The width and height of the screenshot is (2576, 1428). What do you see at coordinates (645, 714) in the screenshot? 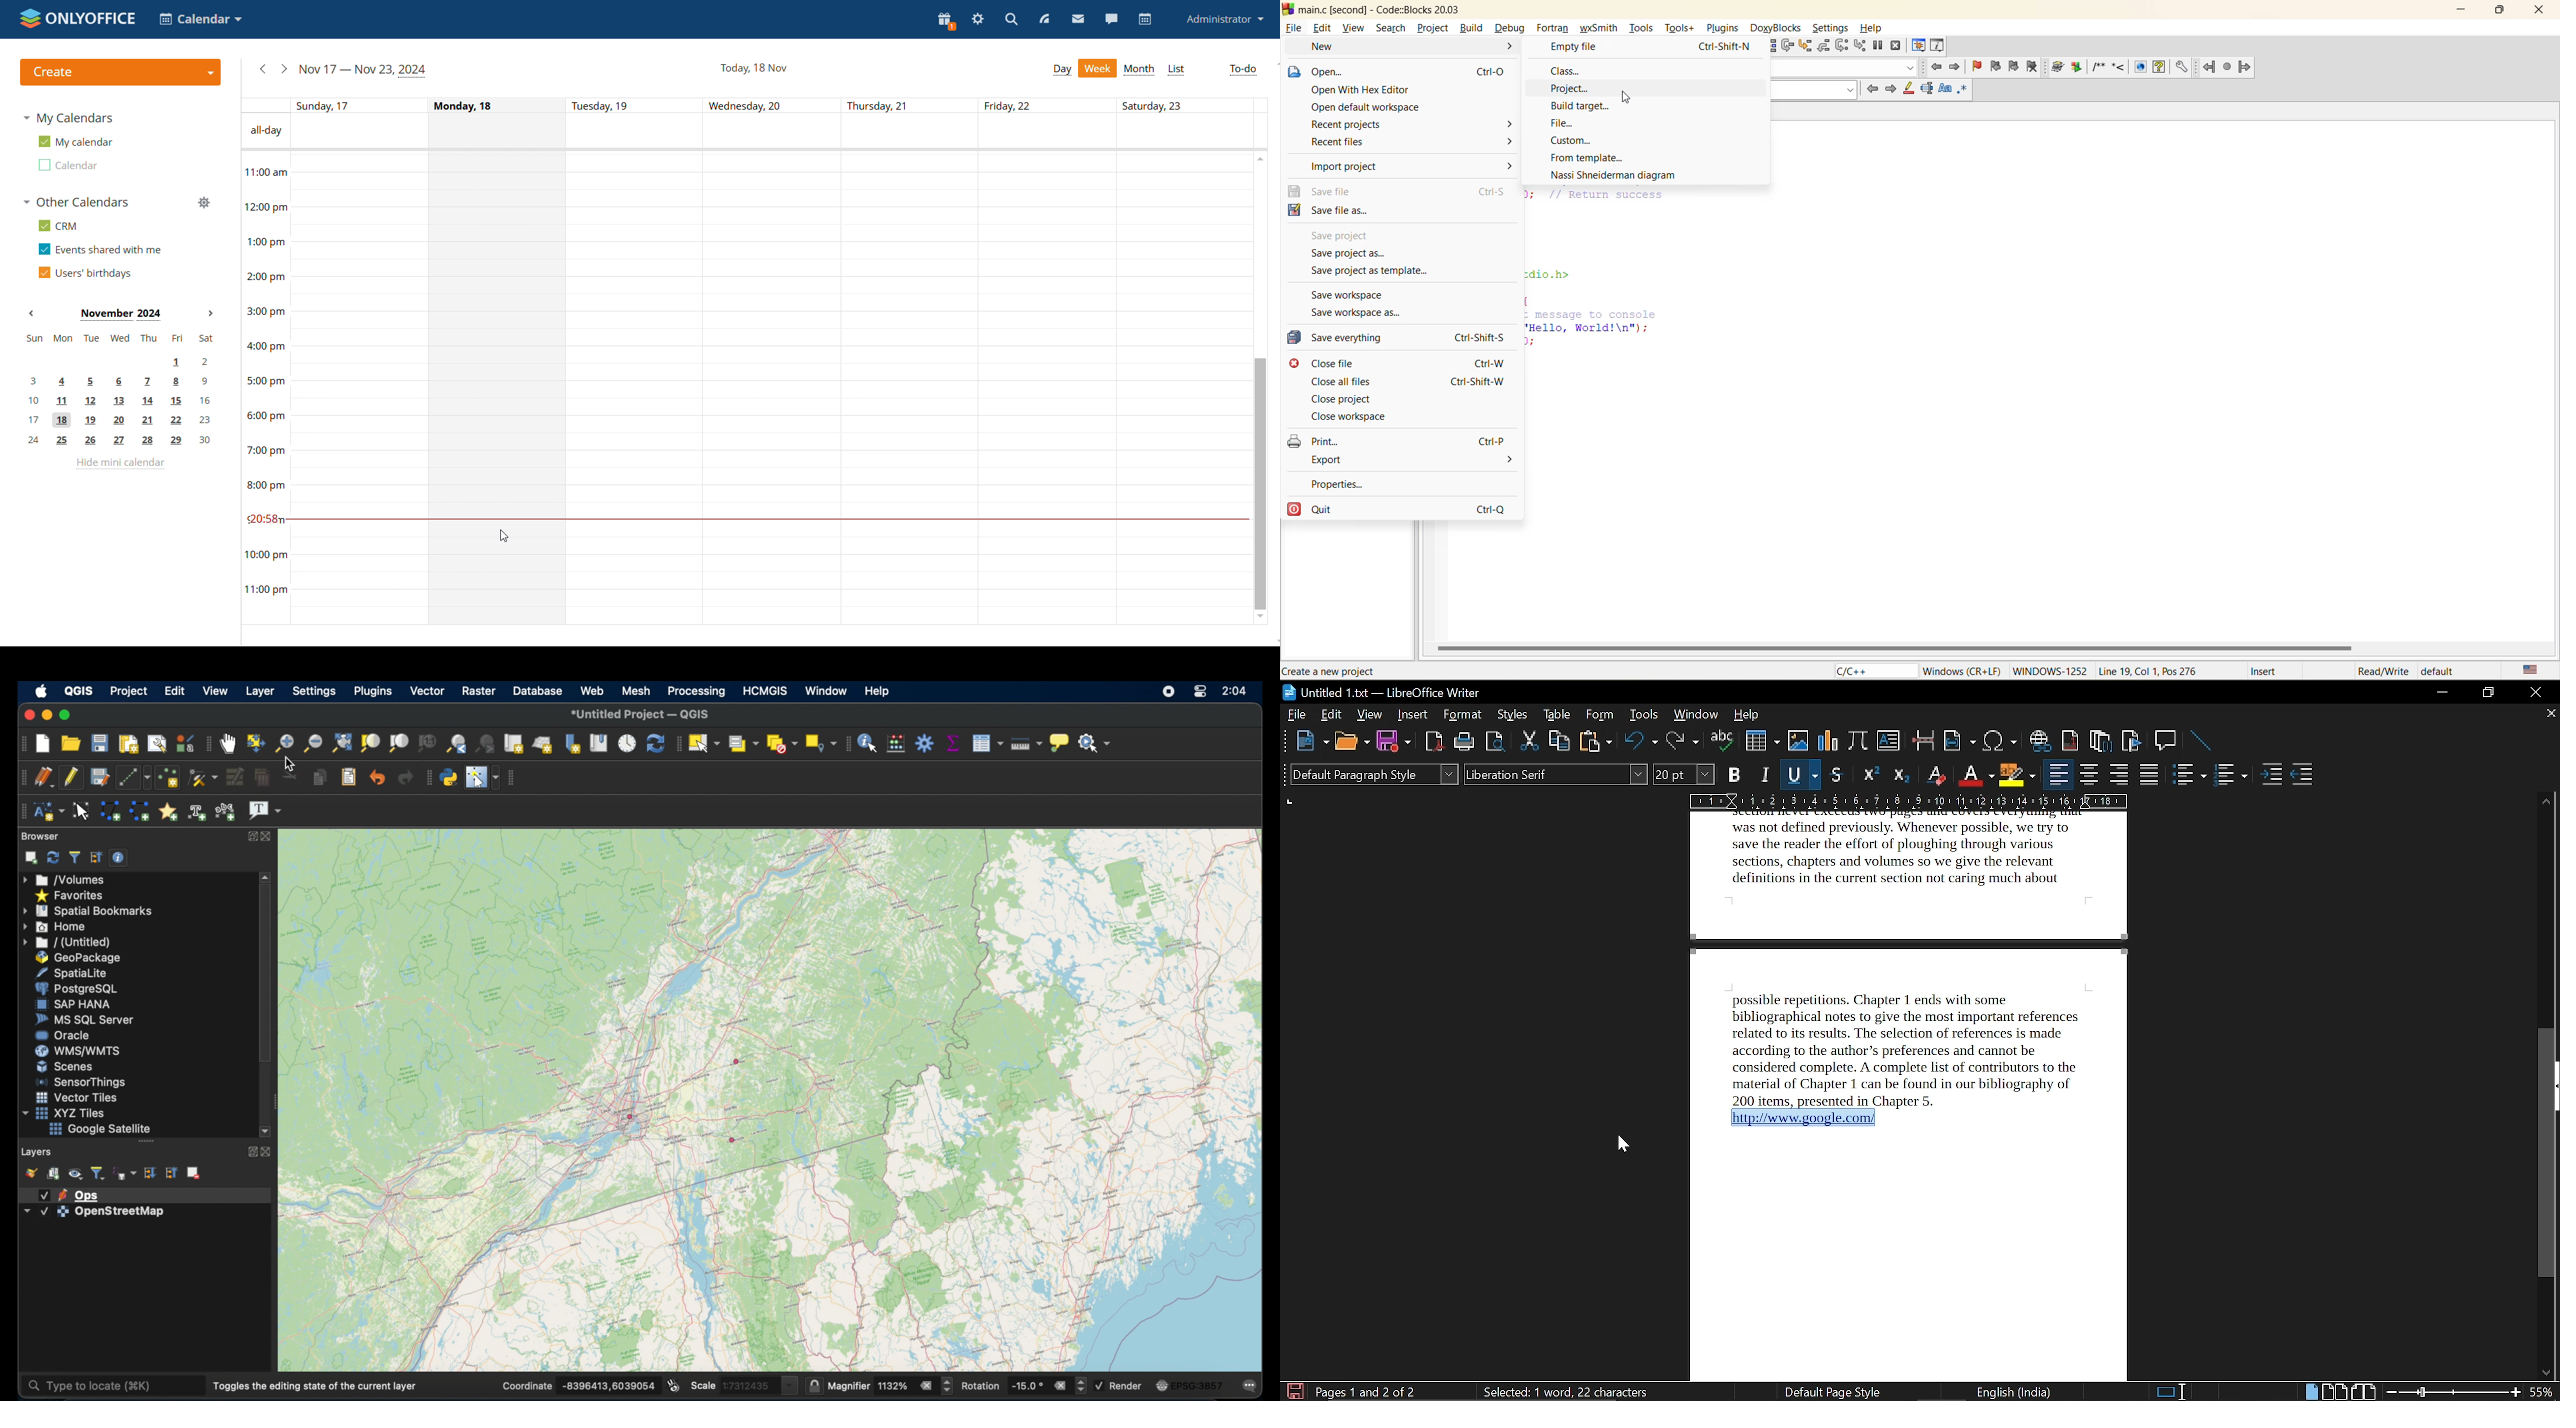
I see `untitled project QGIS` at bounding box center [645, 714].